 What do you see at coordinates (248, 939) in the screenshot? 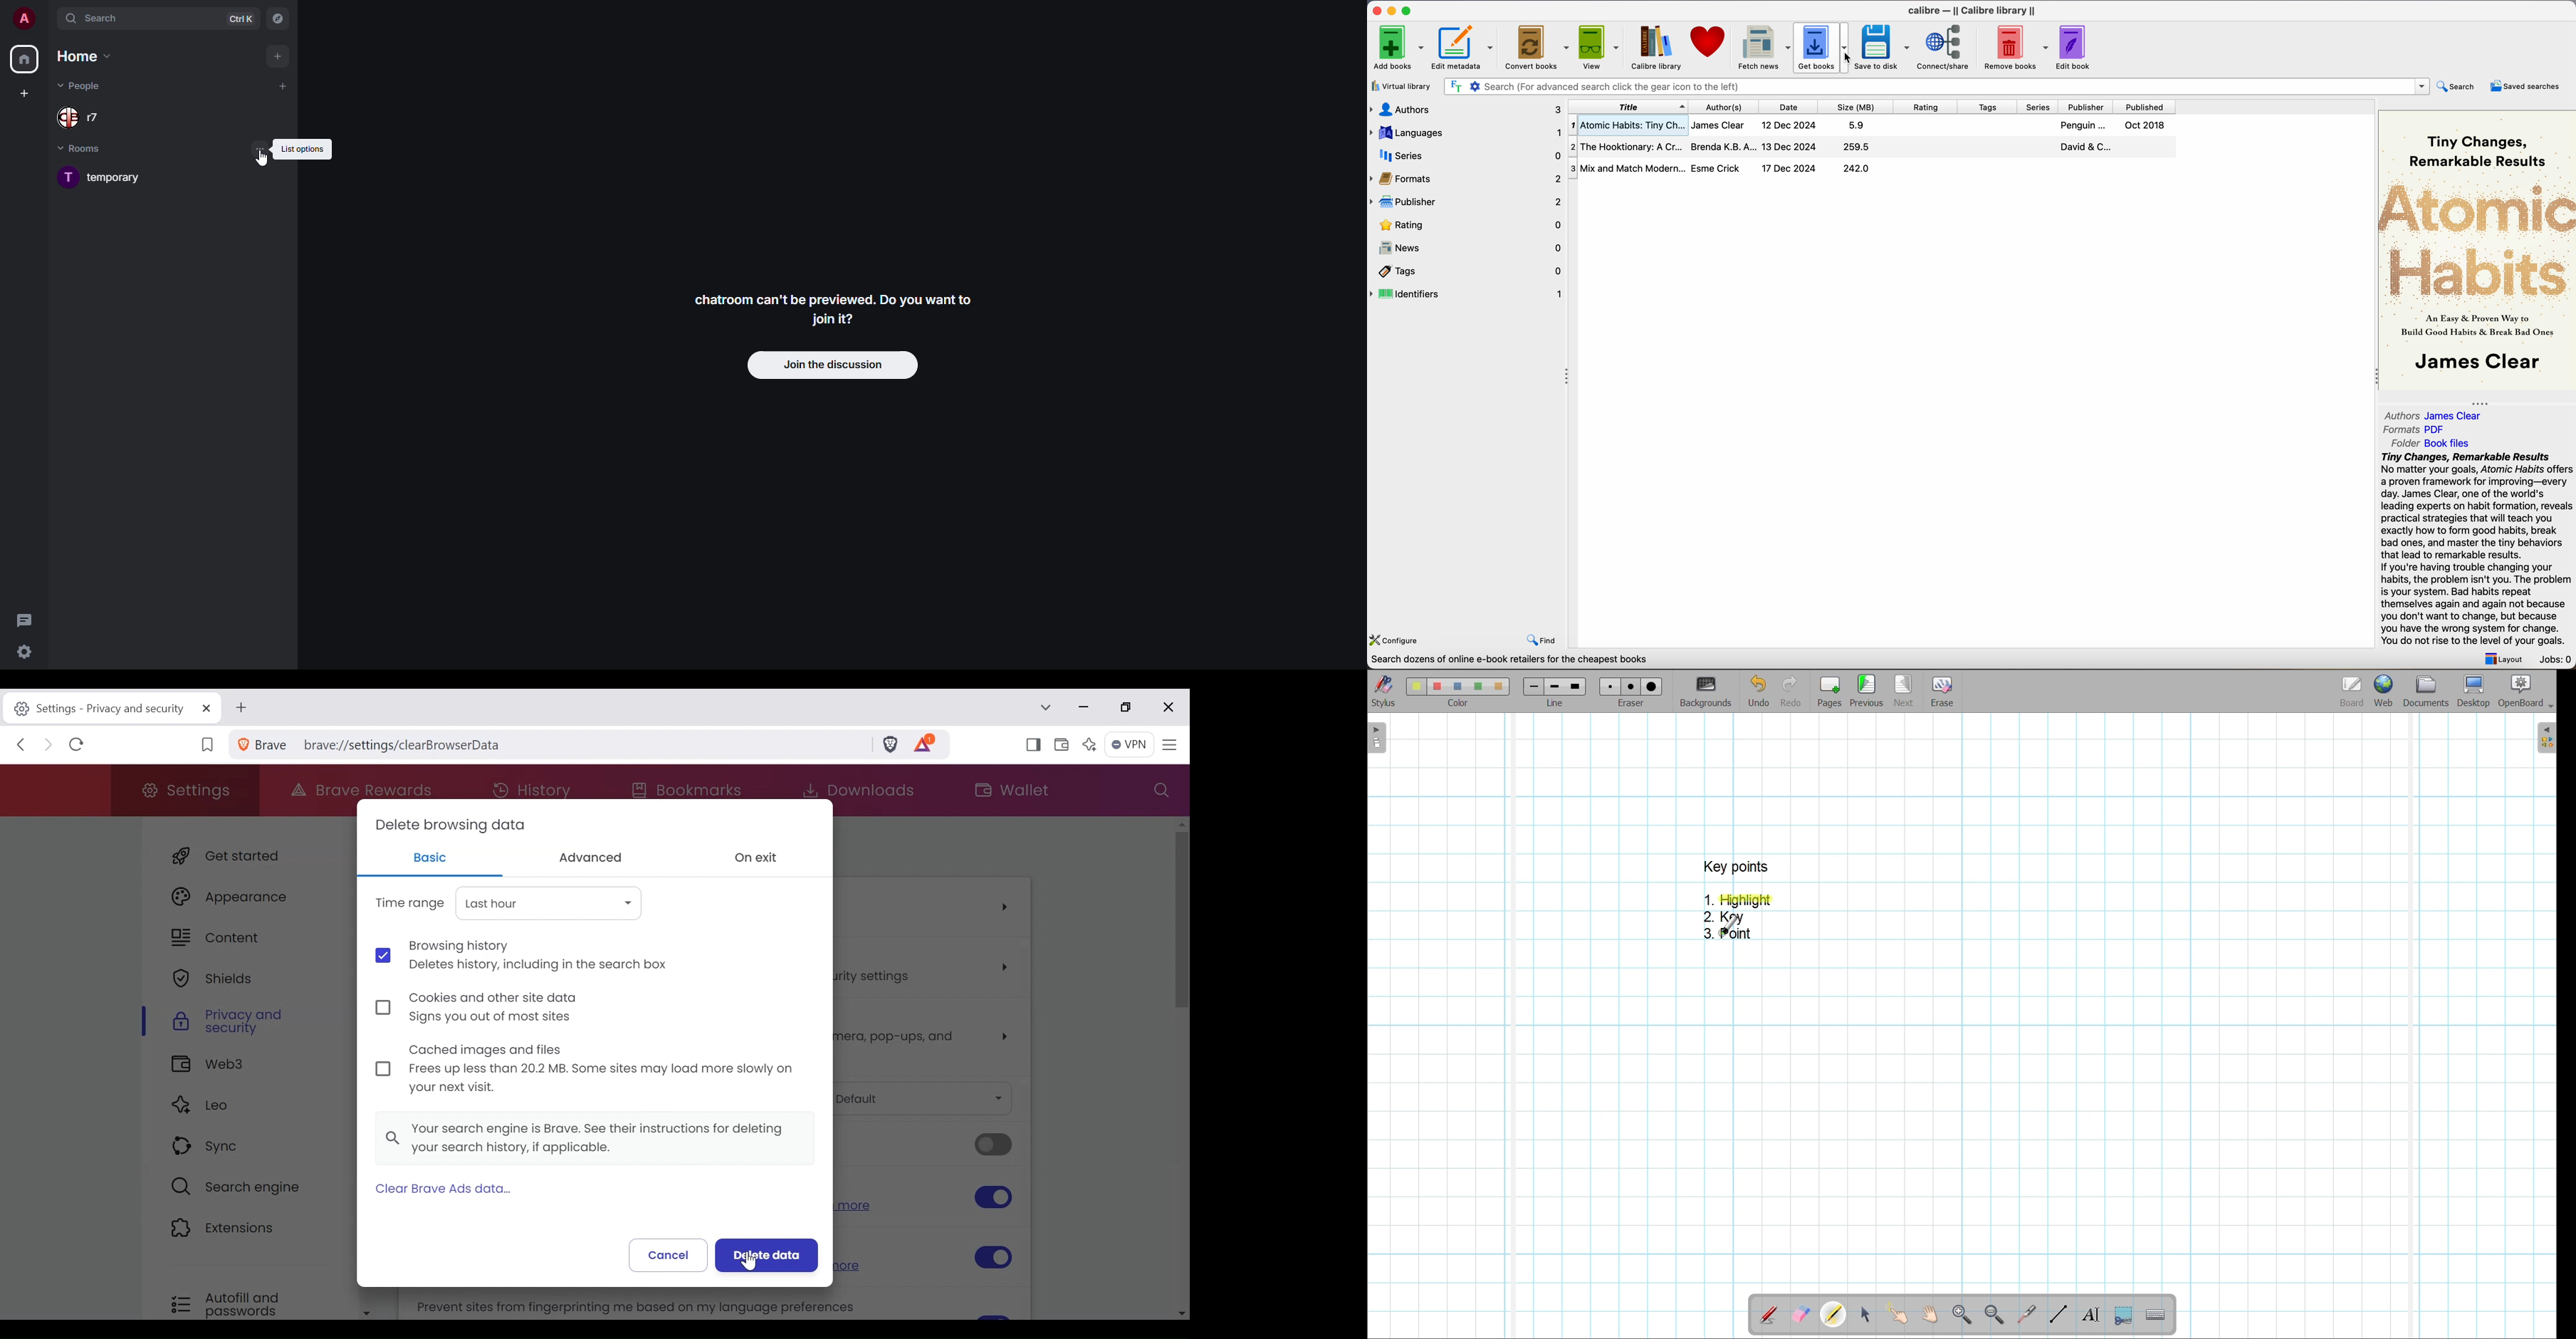
I see `Content` at bounding box center [248, 939].